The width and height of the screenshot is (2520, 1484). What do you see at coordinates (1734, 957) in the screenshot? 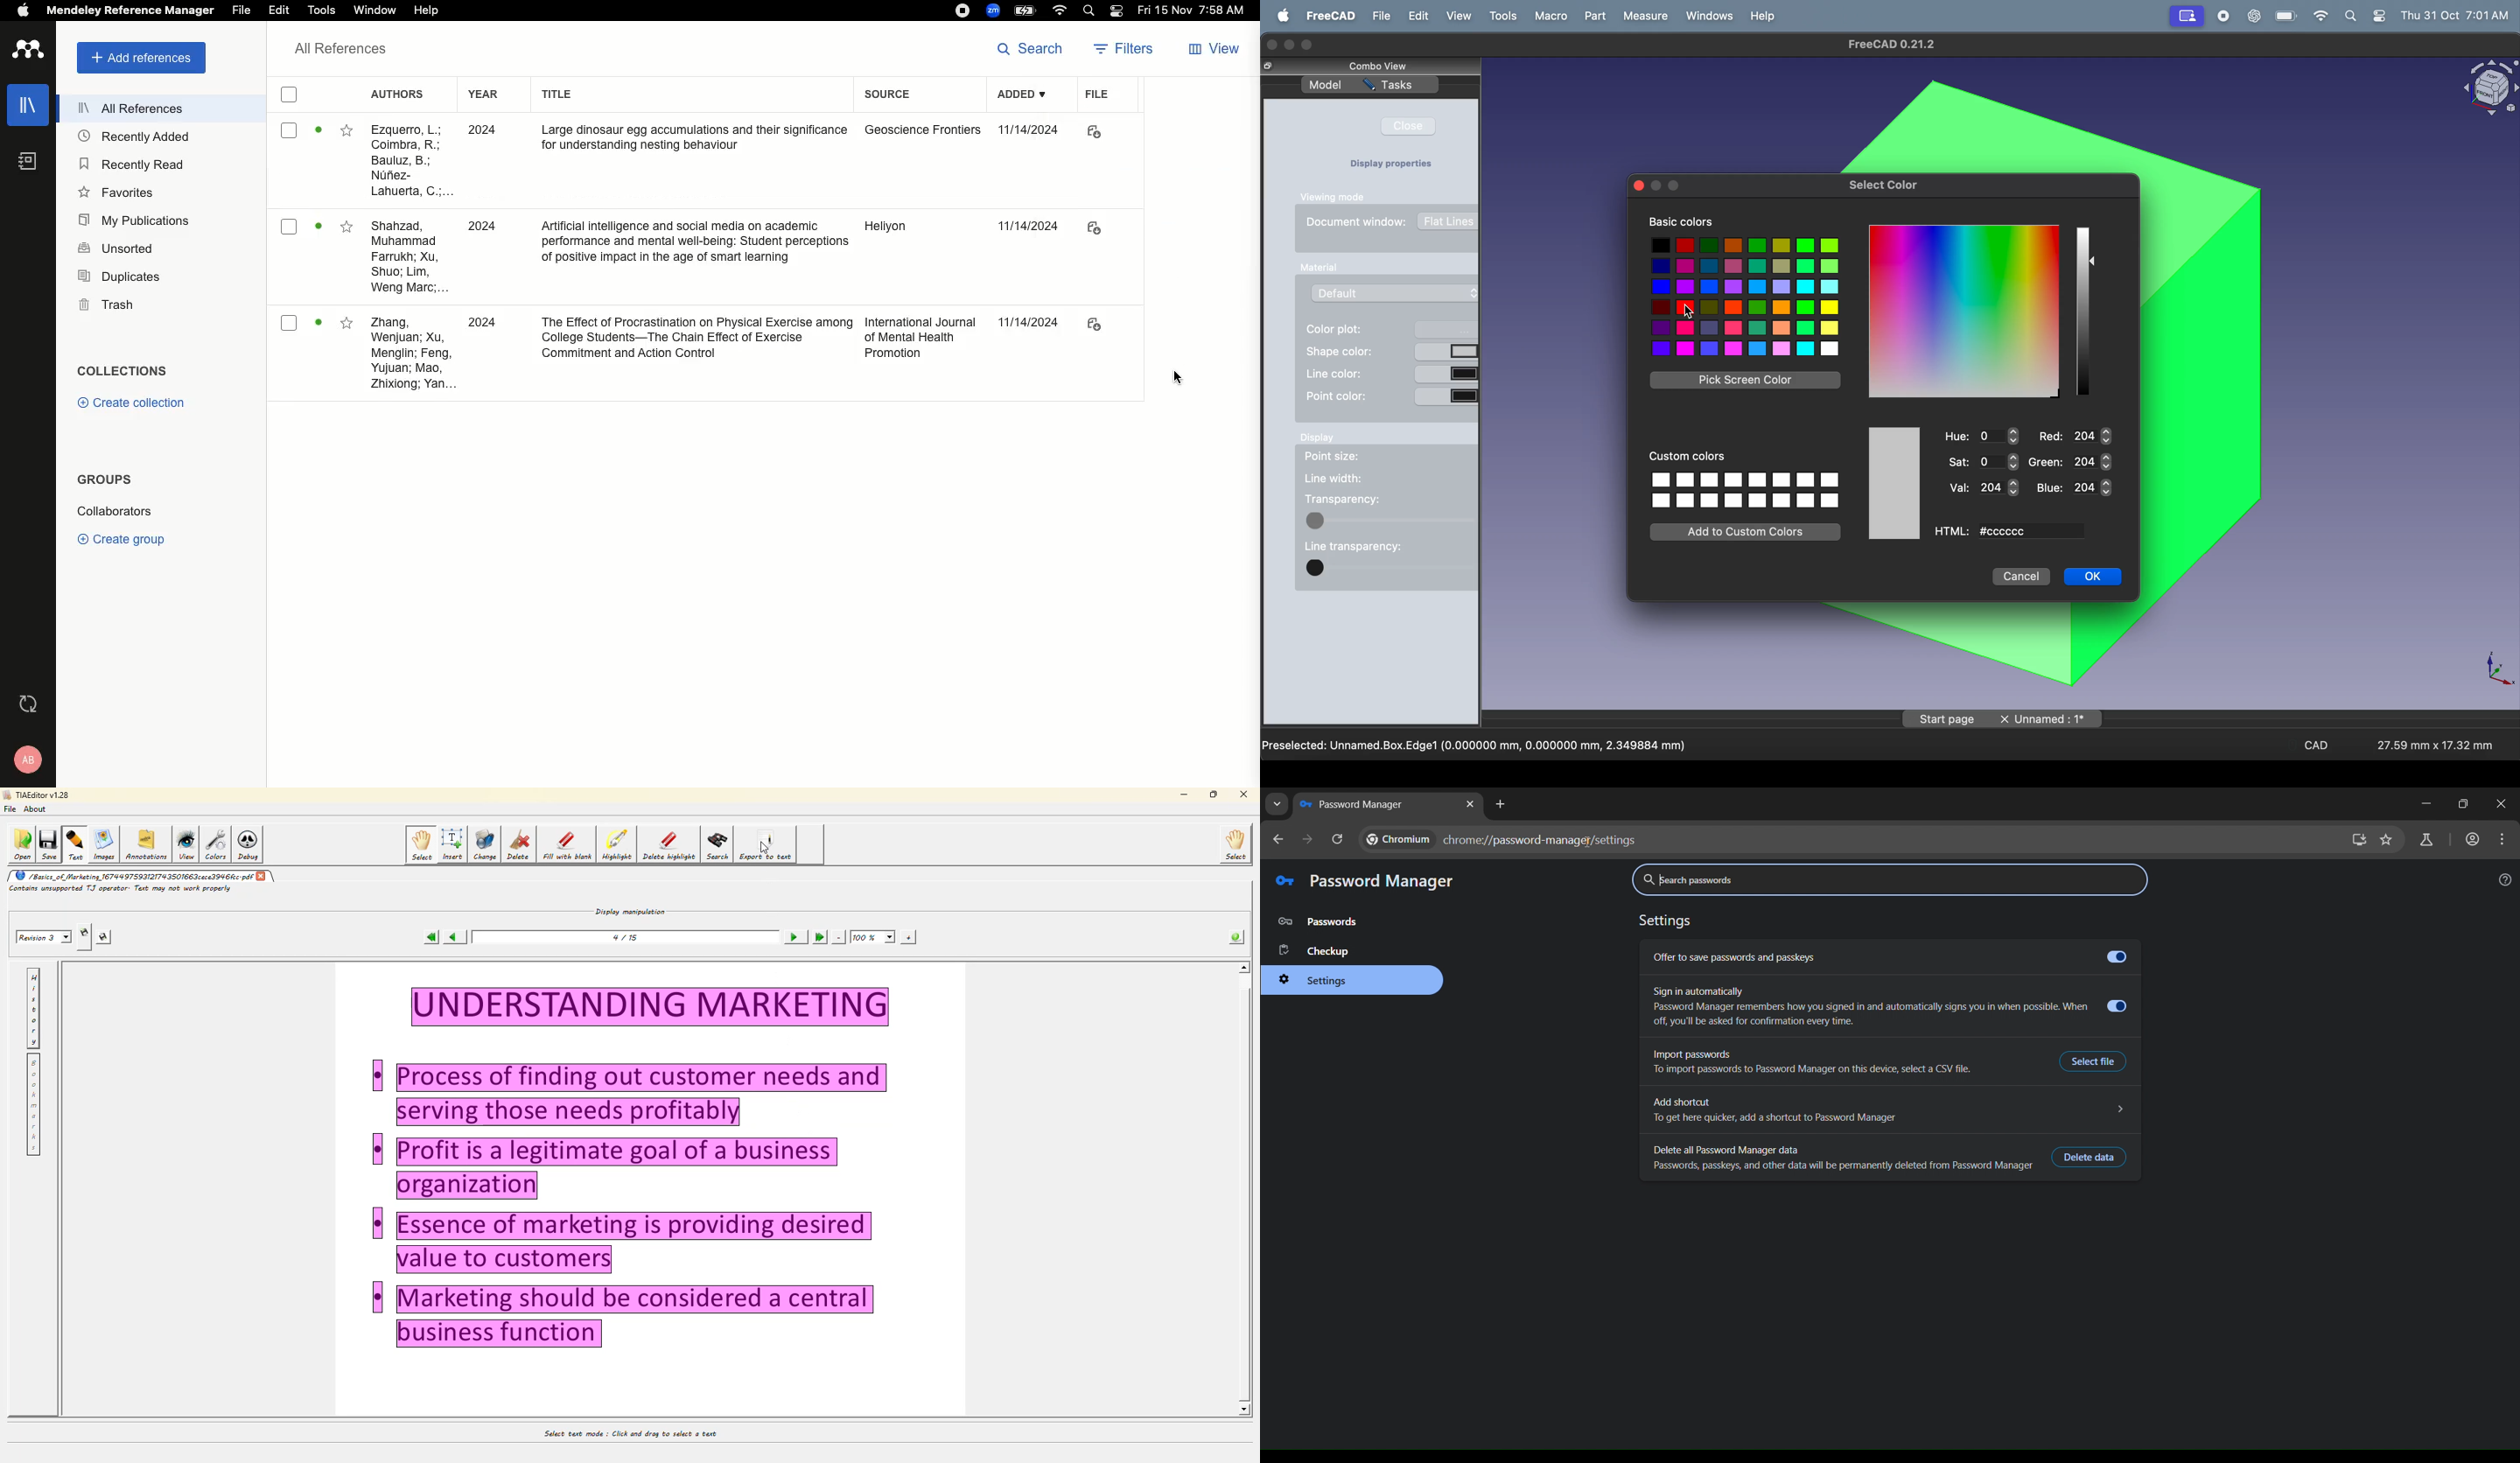
I see `offer to save passwords and passkeys` at bounding box center [1734, 957].